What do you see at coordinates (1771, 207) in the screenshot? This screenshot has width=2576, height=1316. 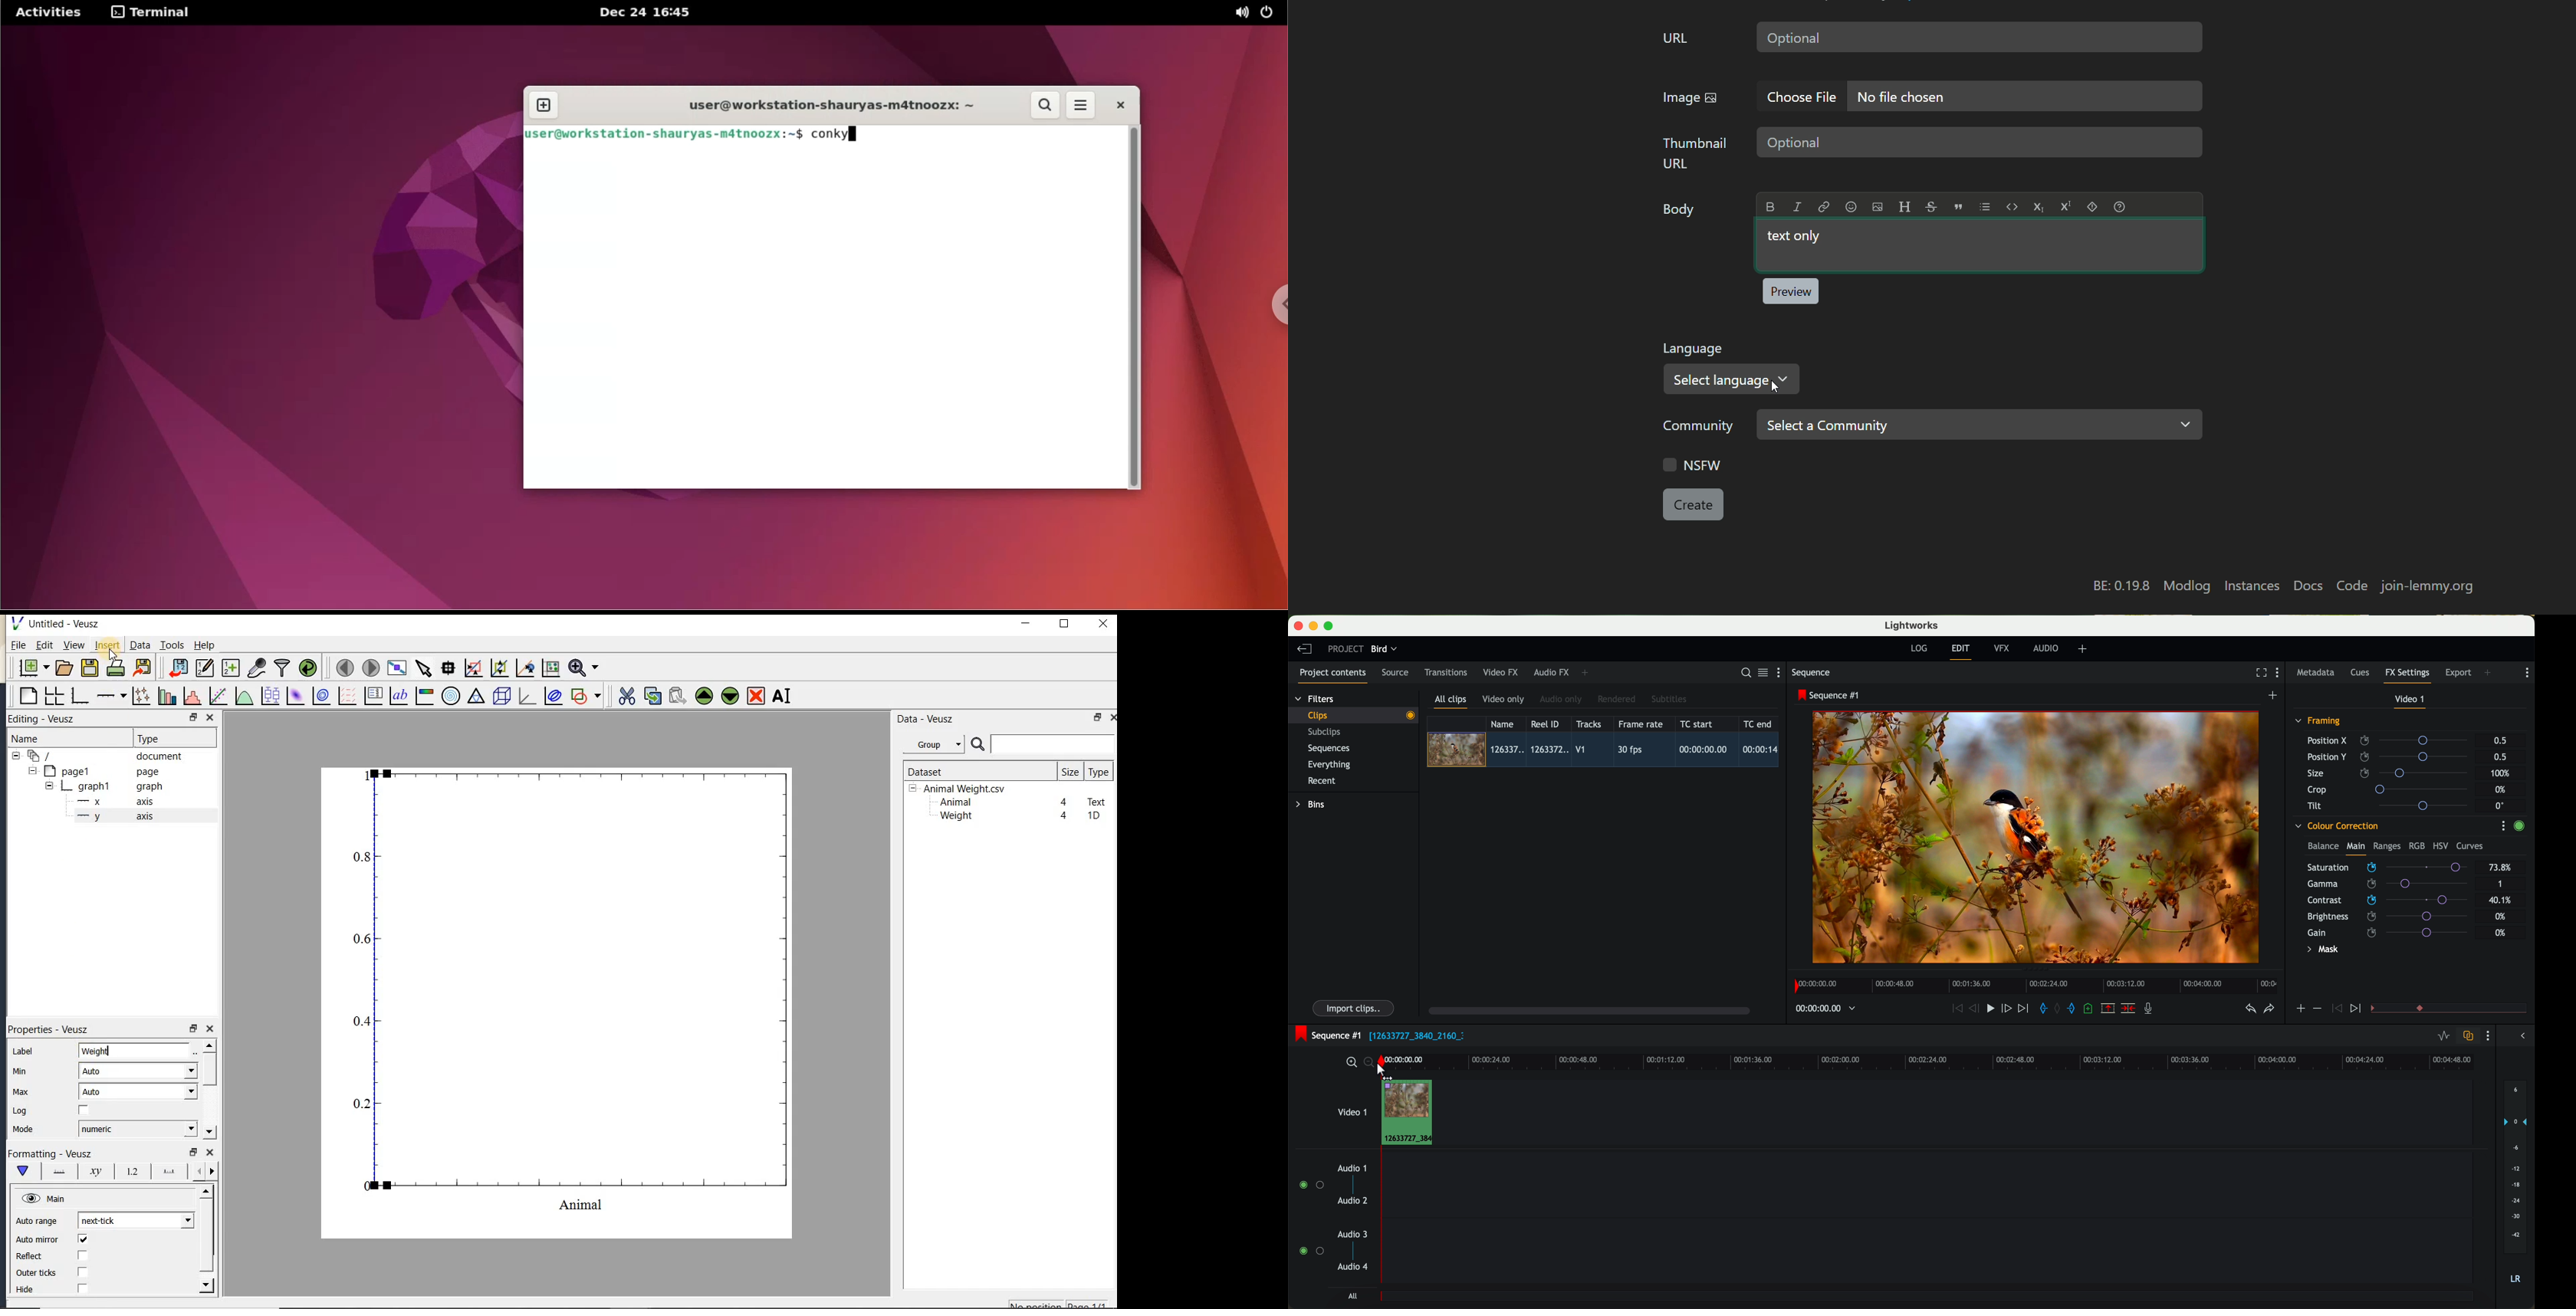 I see `Bold` at bounding box center [1771, 207].